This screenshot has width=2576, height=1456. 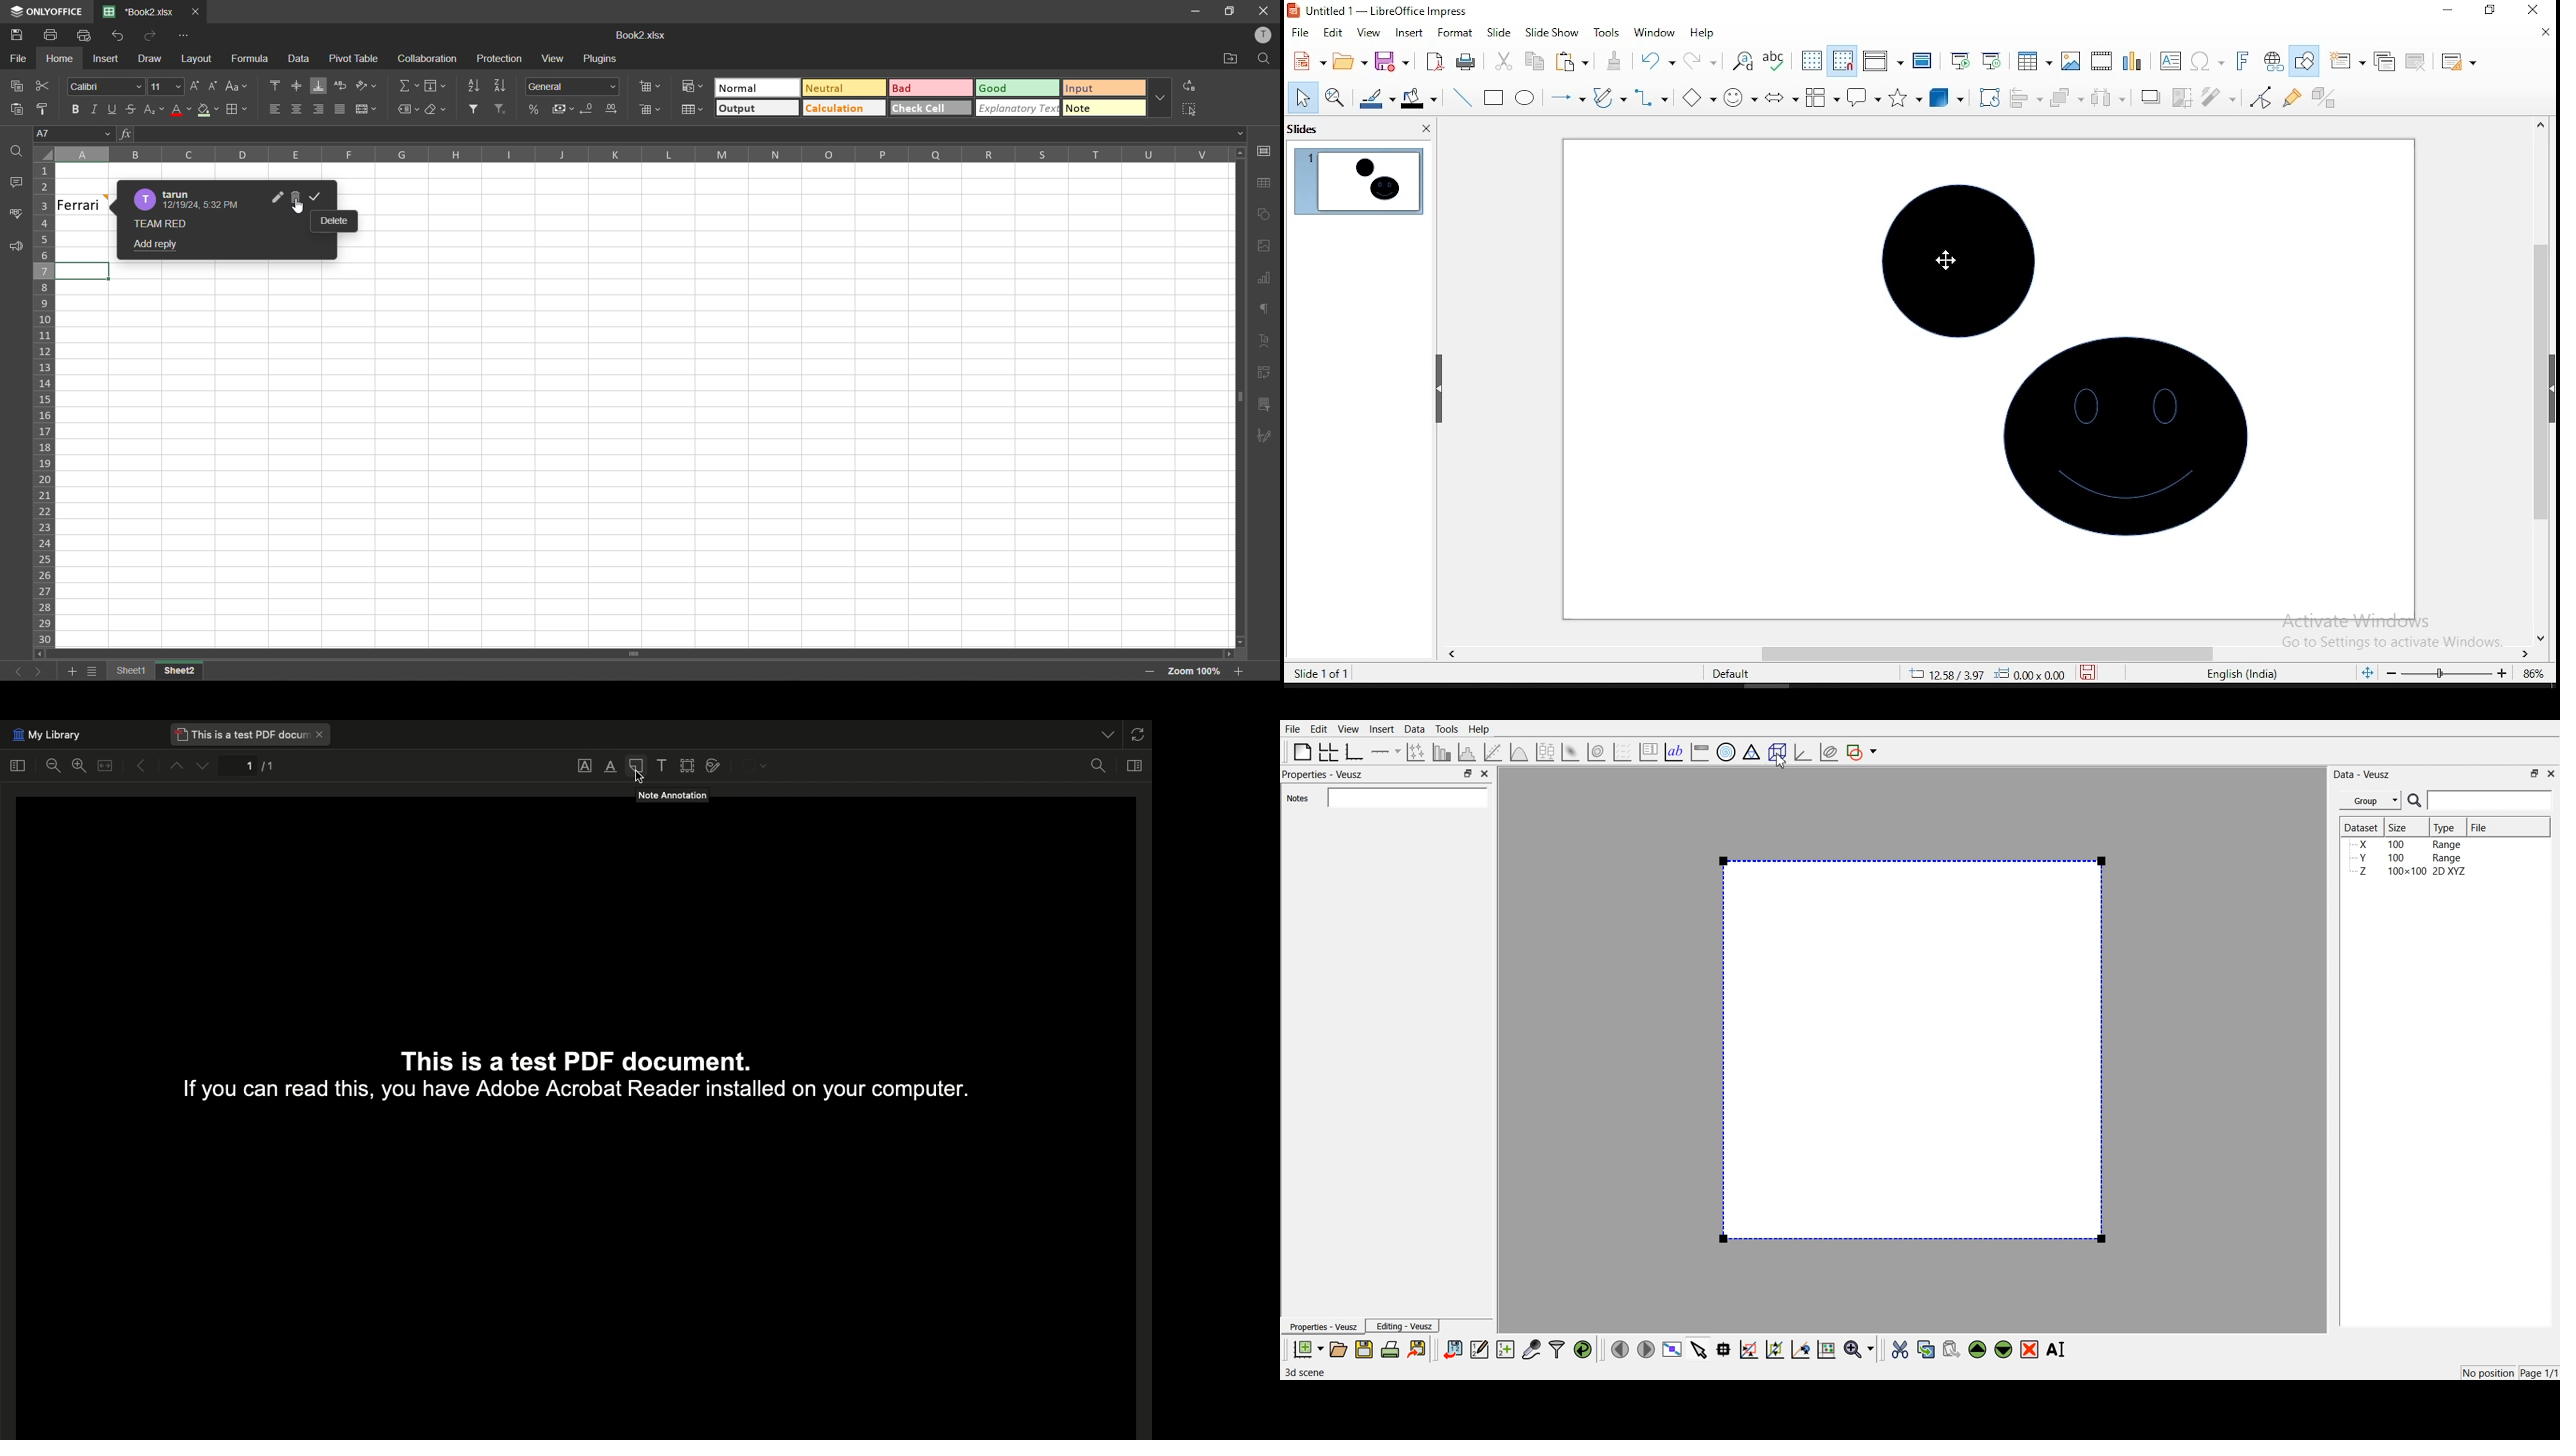 What do you see at coordinates (1801, 1349) in the screenshot?
I see `Recenter graph axes` at bounding box center [1801, 1349].